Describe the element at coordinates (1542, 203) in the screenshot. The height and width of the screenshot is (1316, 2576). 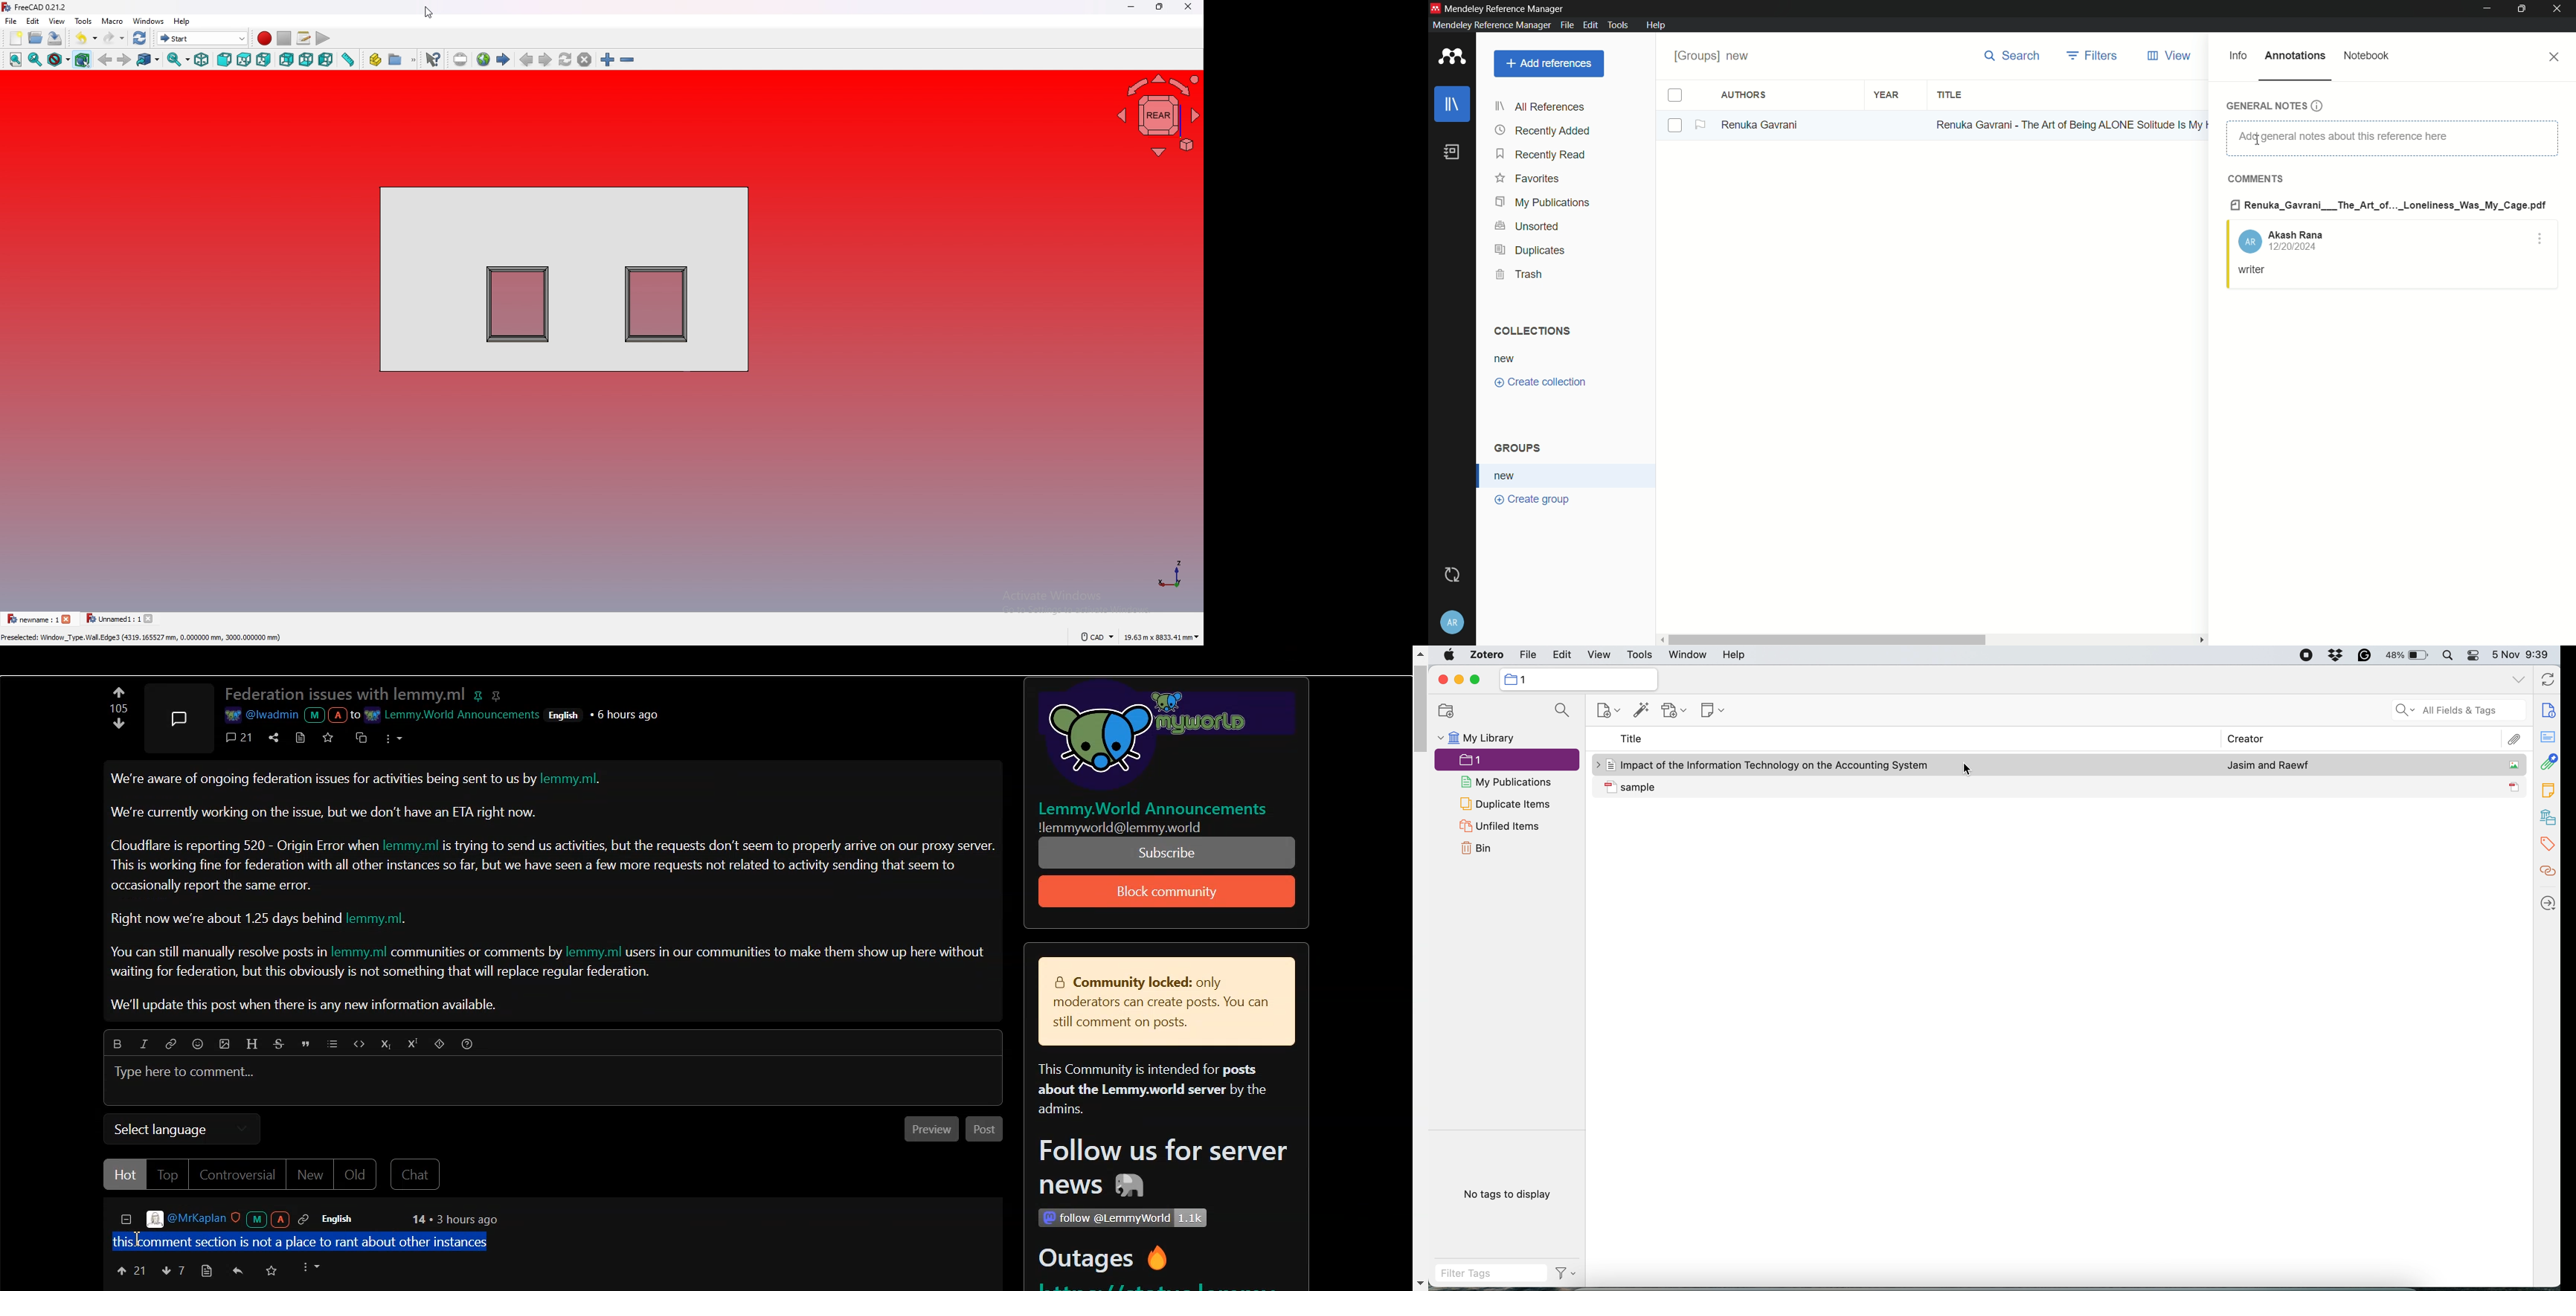
I see `my publications` at that location.